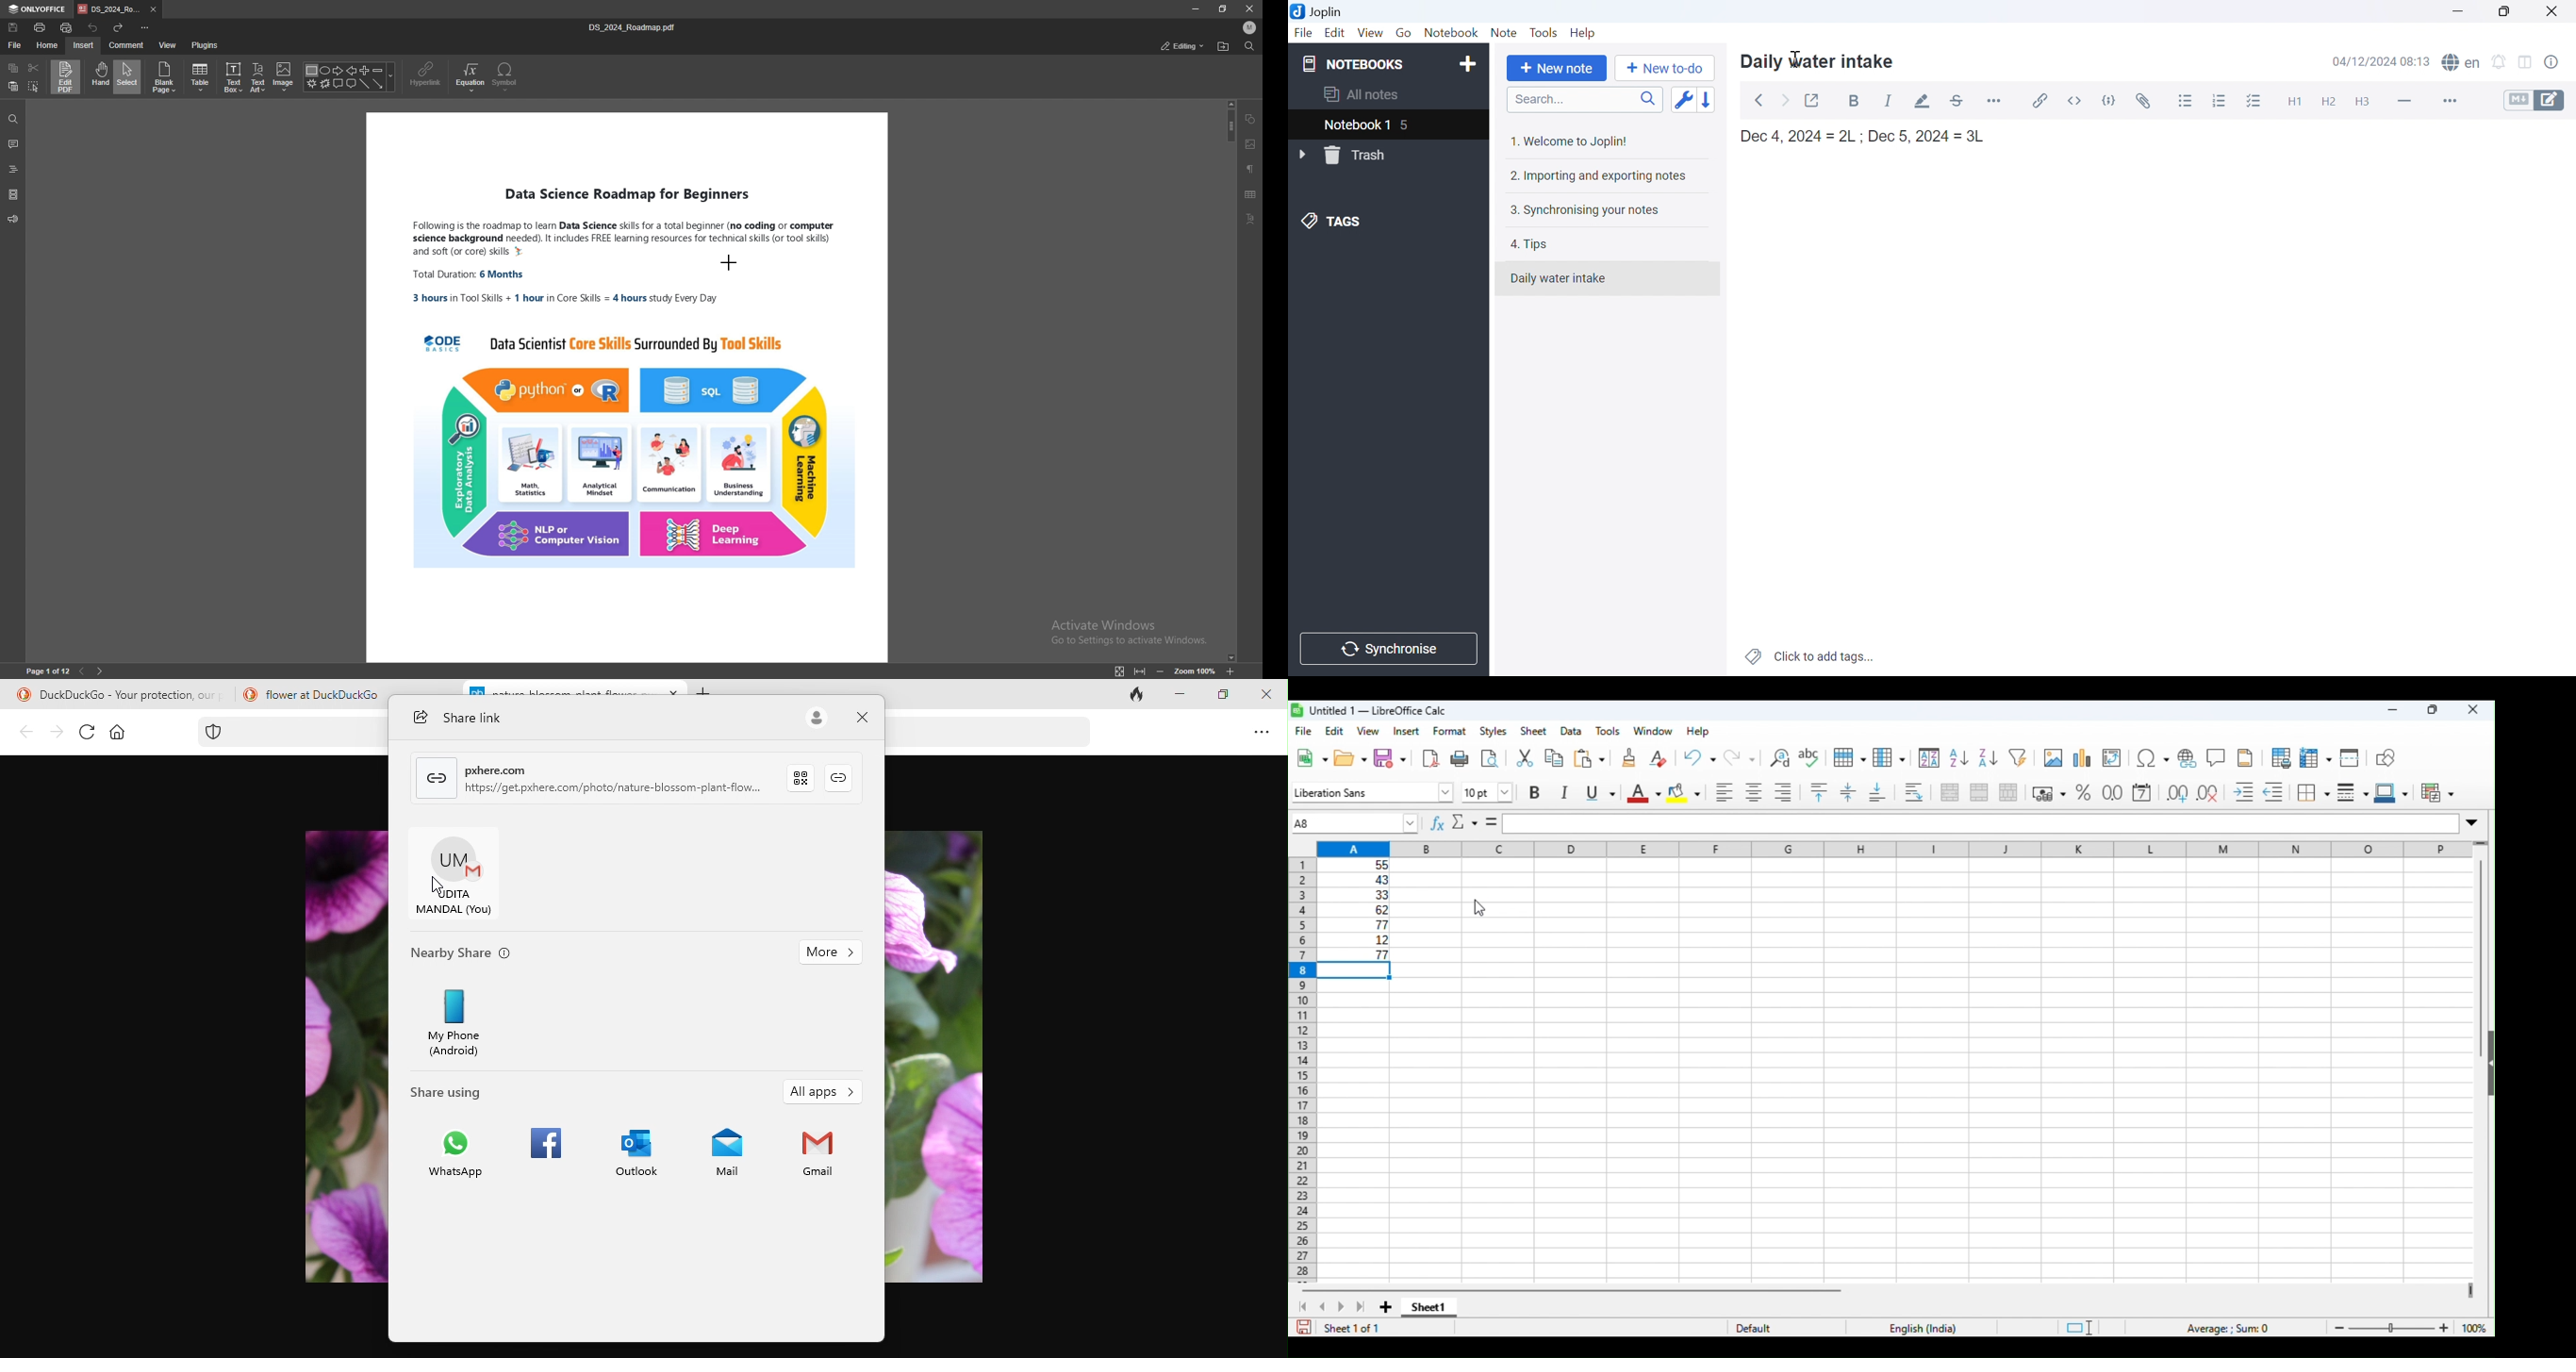  I want to click on drag to view more rows, so click(2480, 844).